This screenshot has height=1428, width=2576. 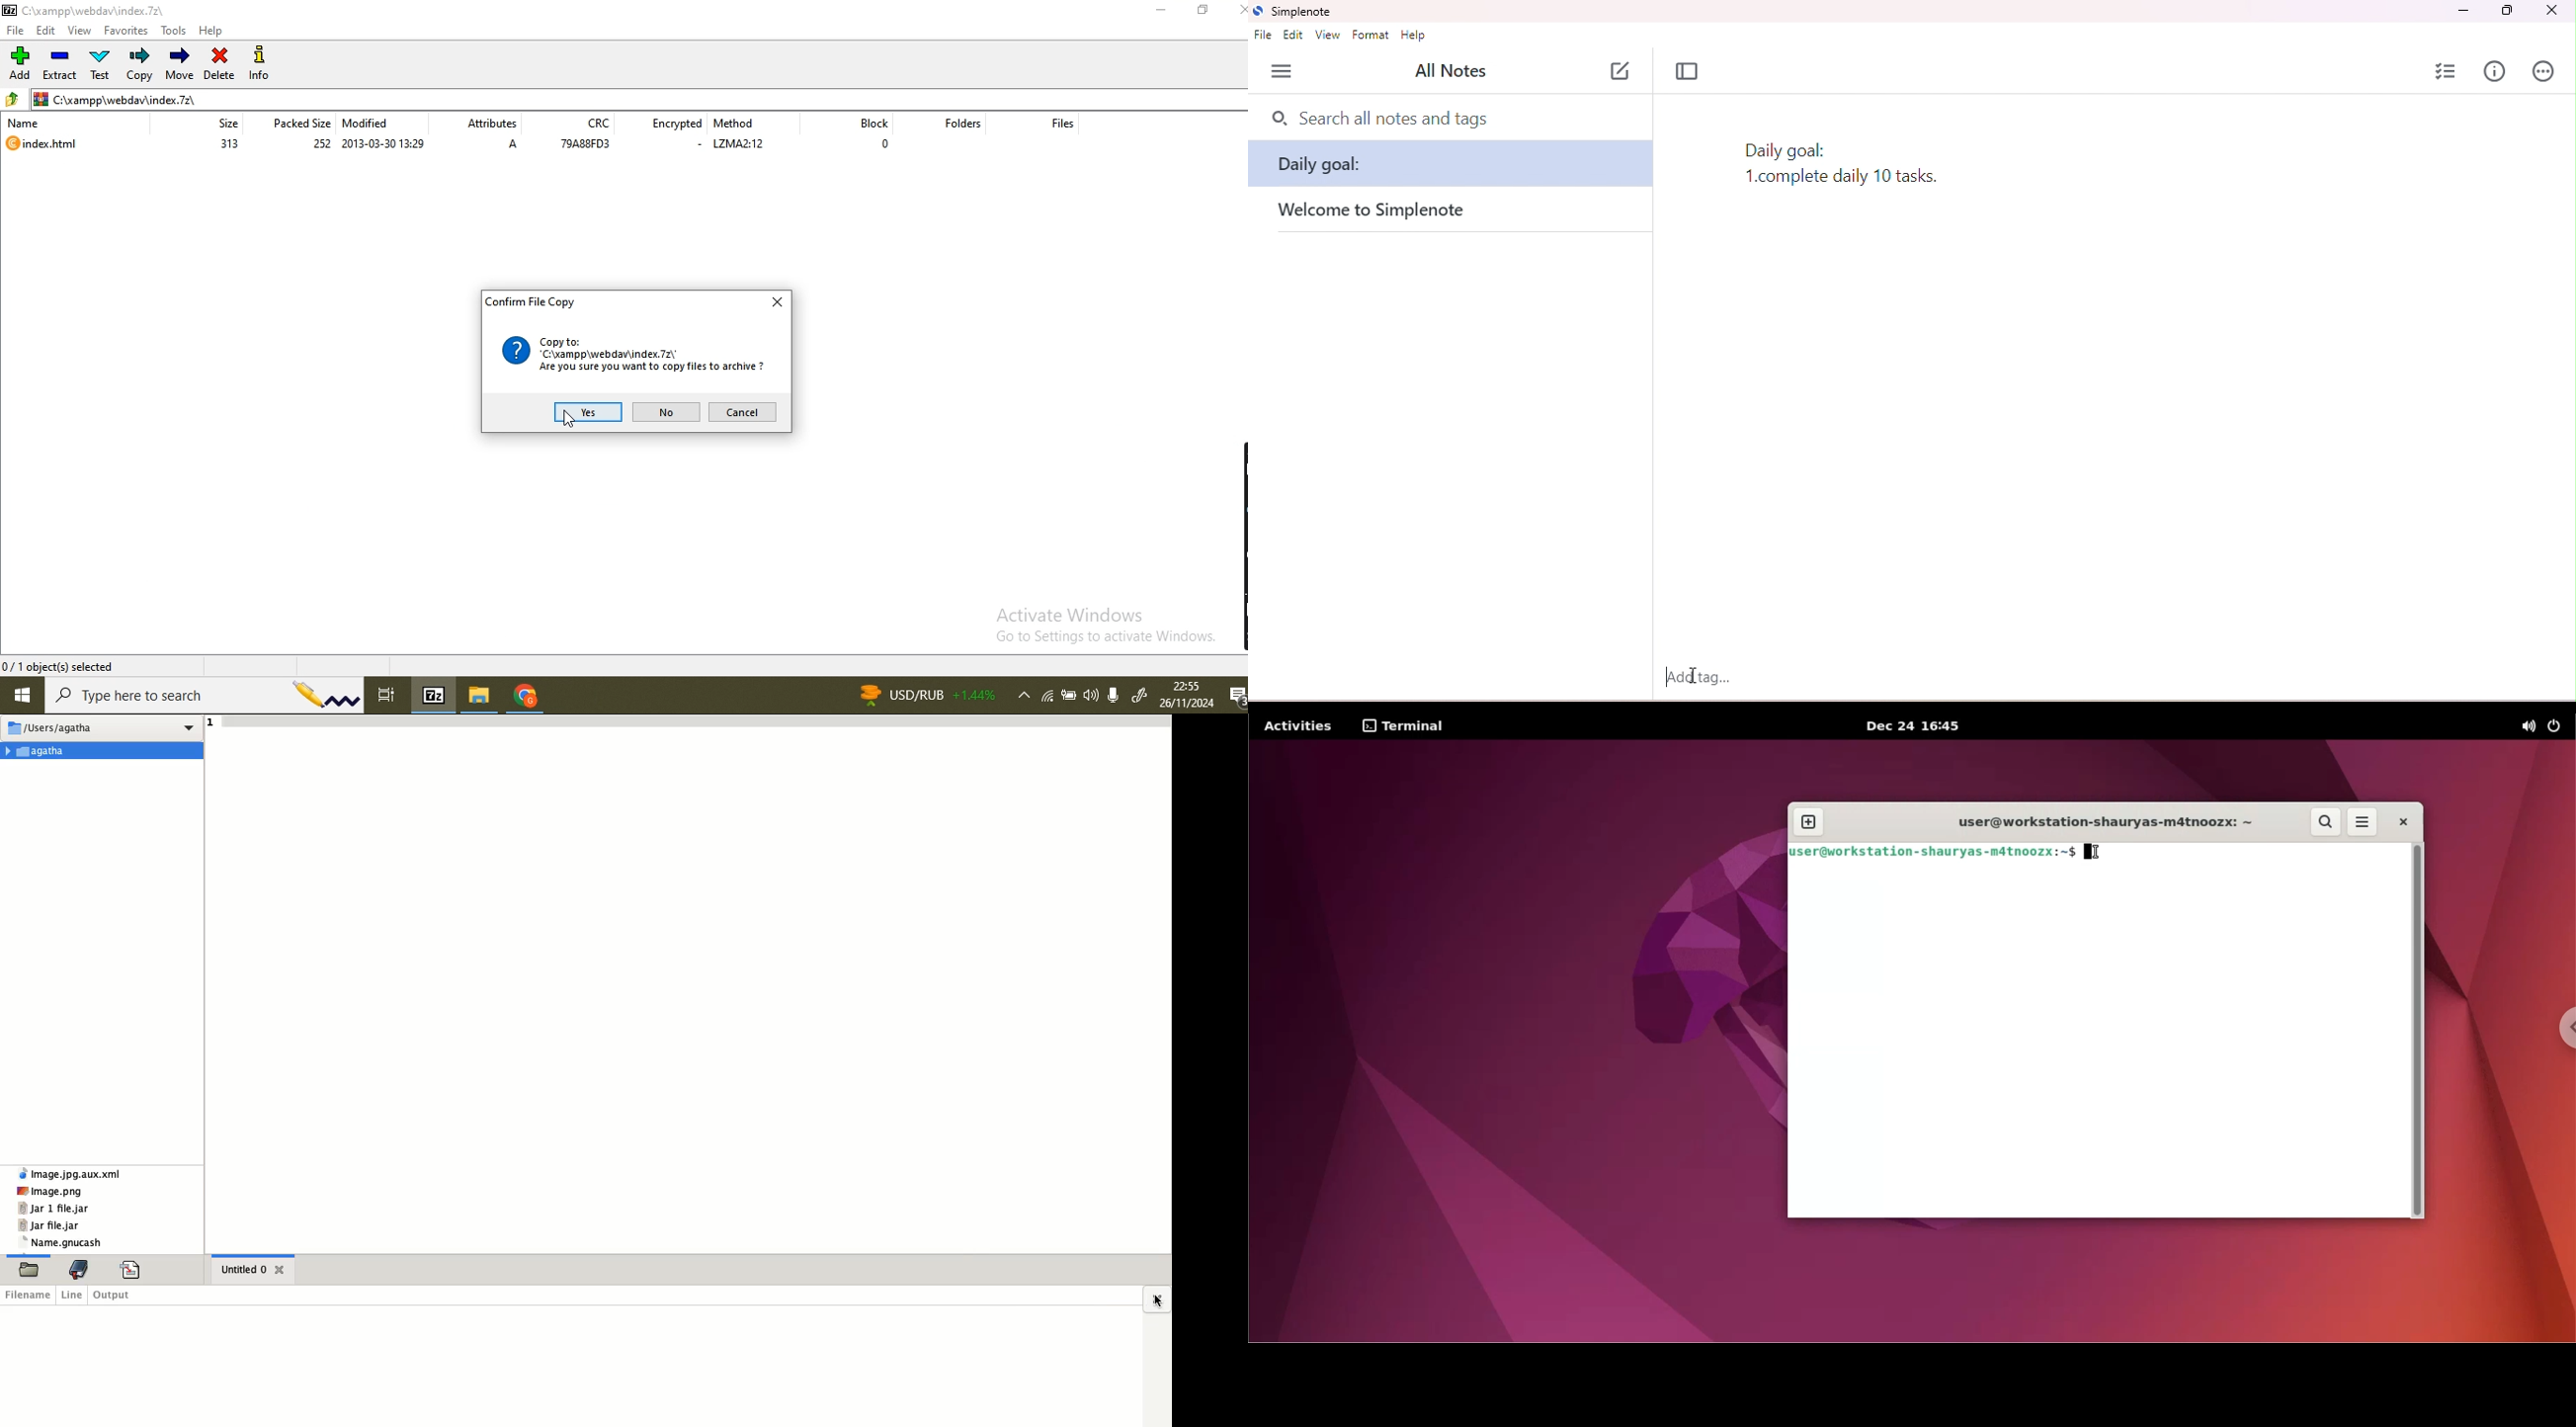 I want to click on line 1, so click(x=688, y=722).